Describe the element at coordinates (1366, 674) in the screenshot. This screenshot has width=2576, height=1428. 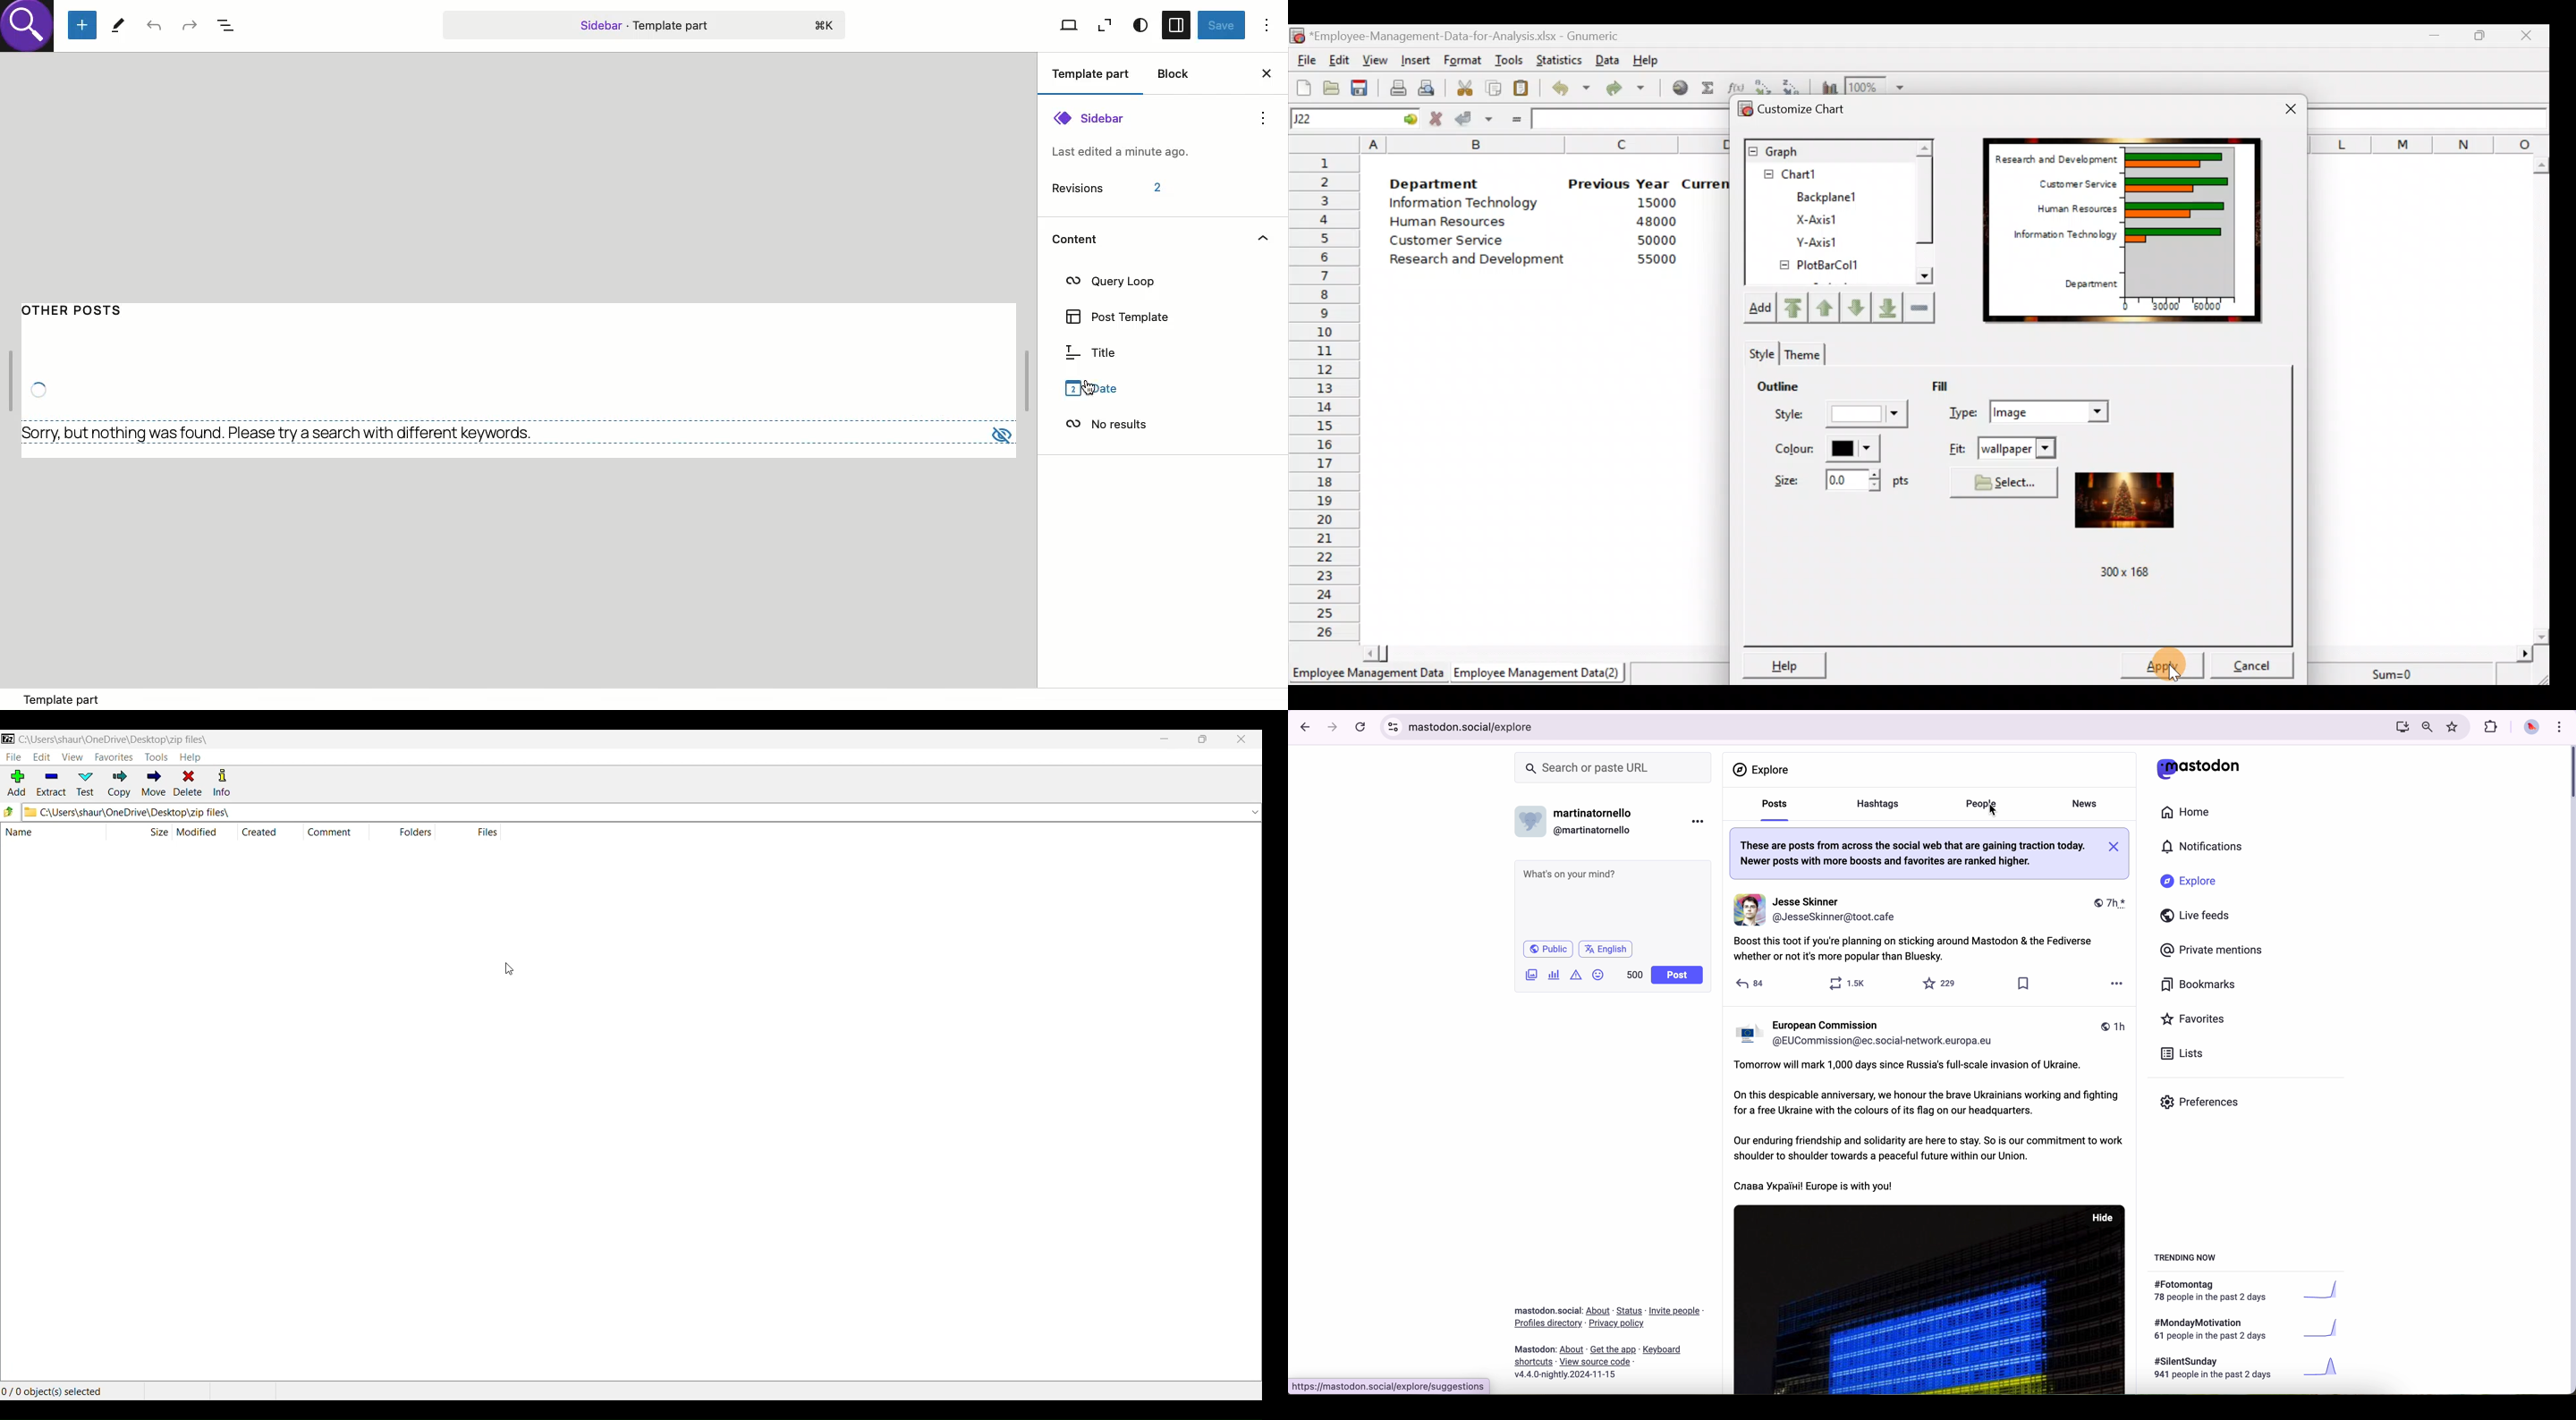
I see `Employee Management Data` at that location.